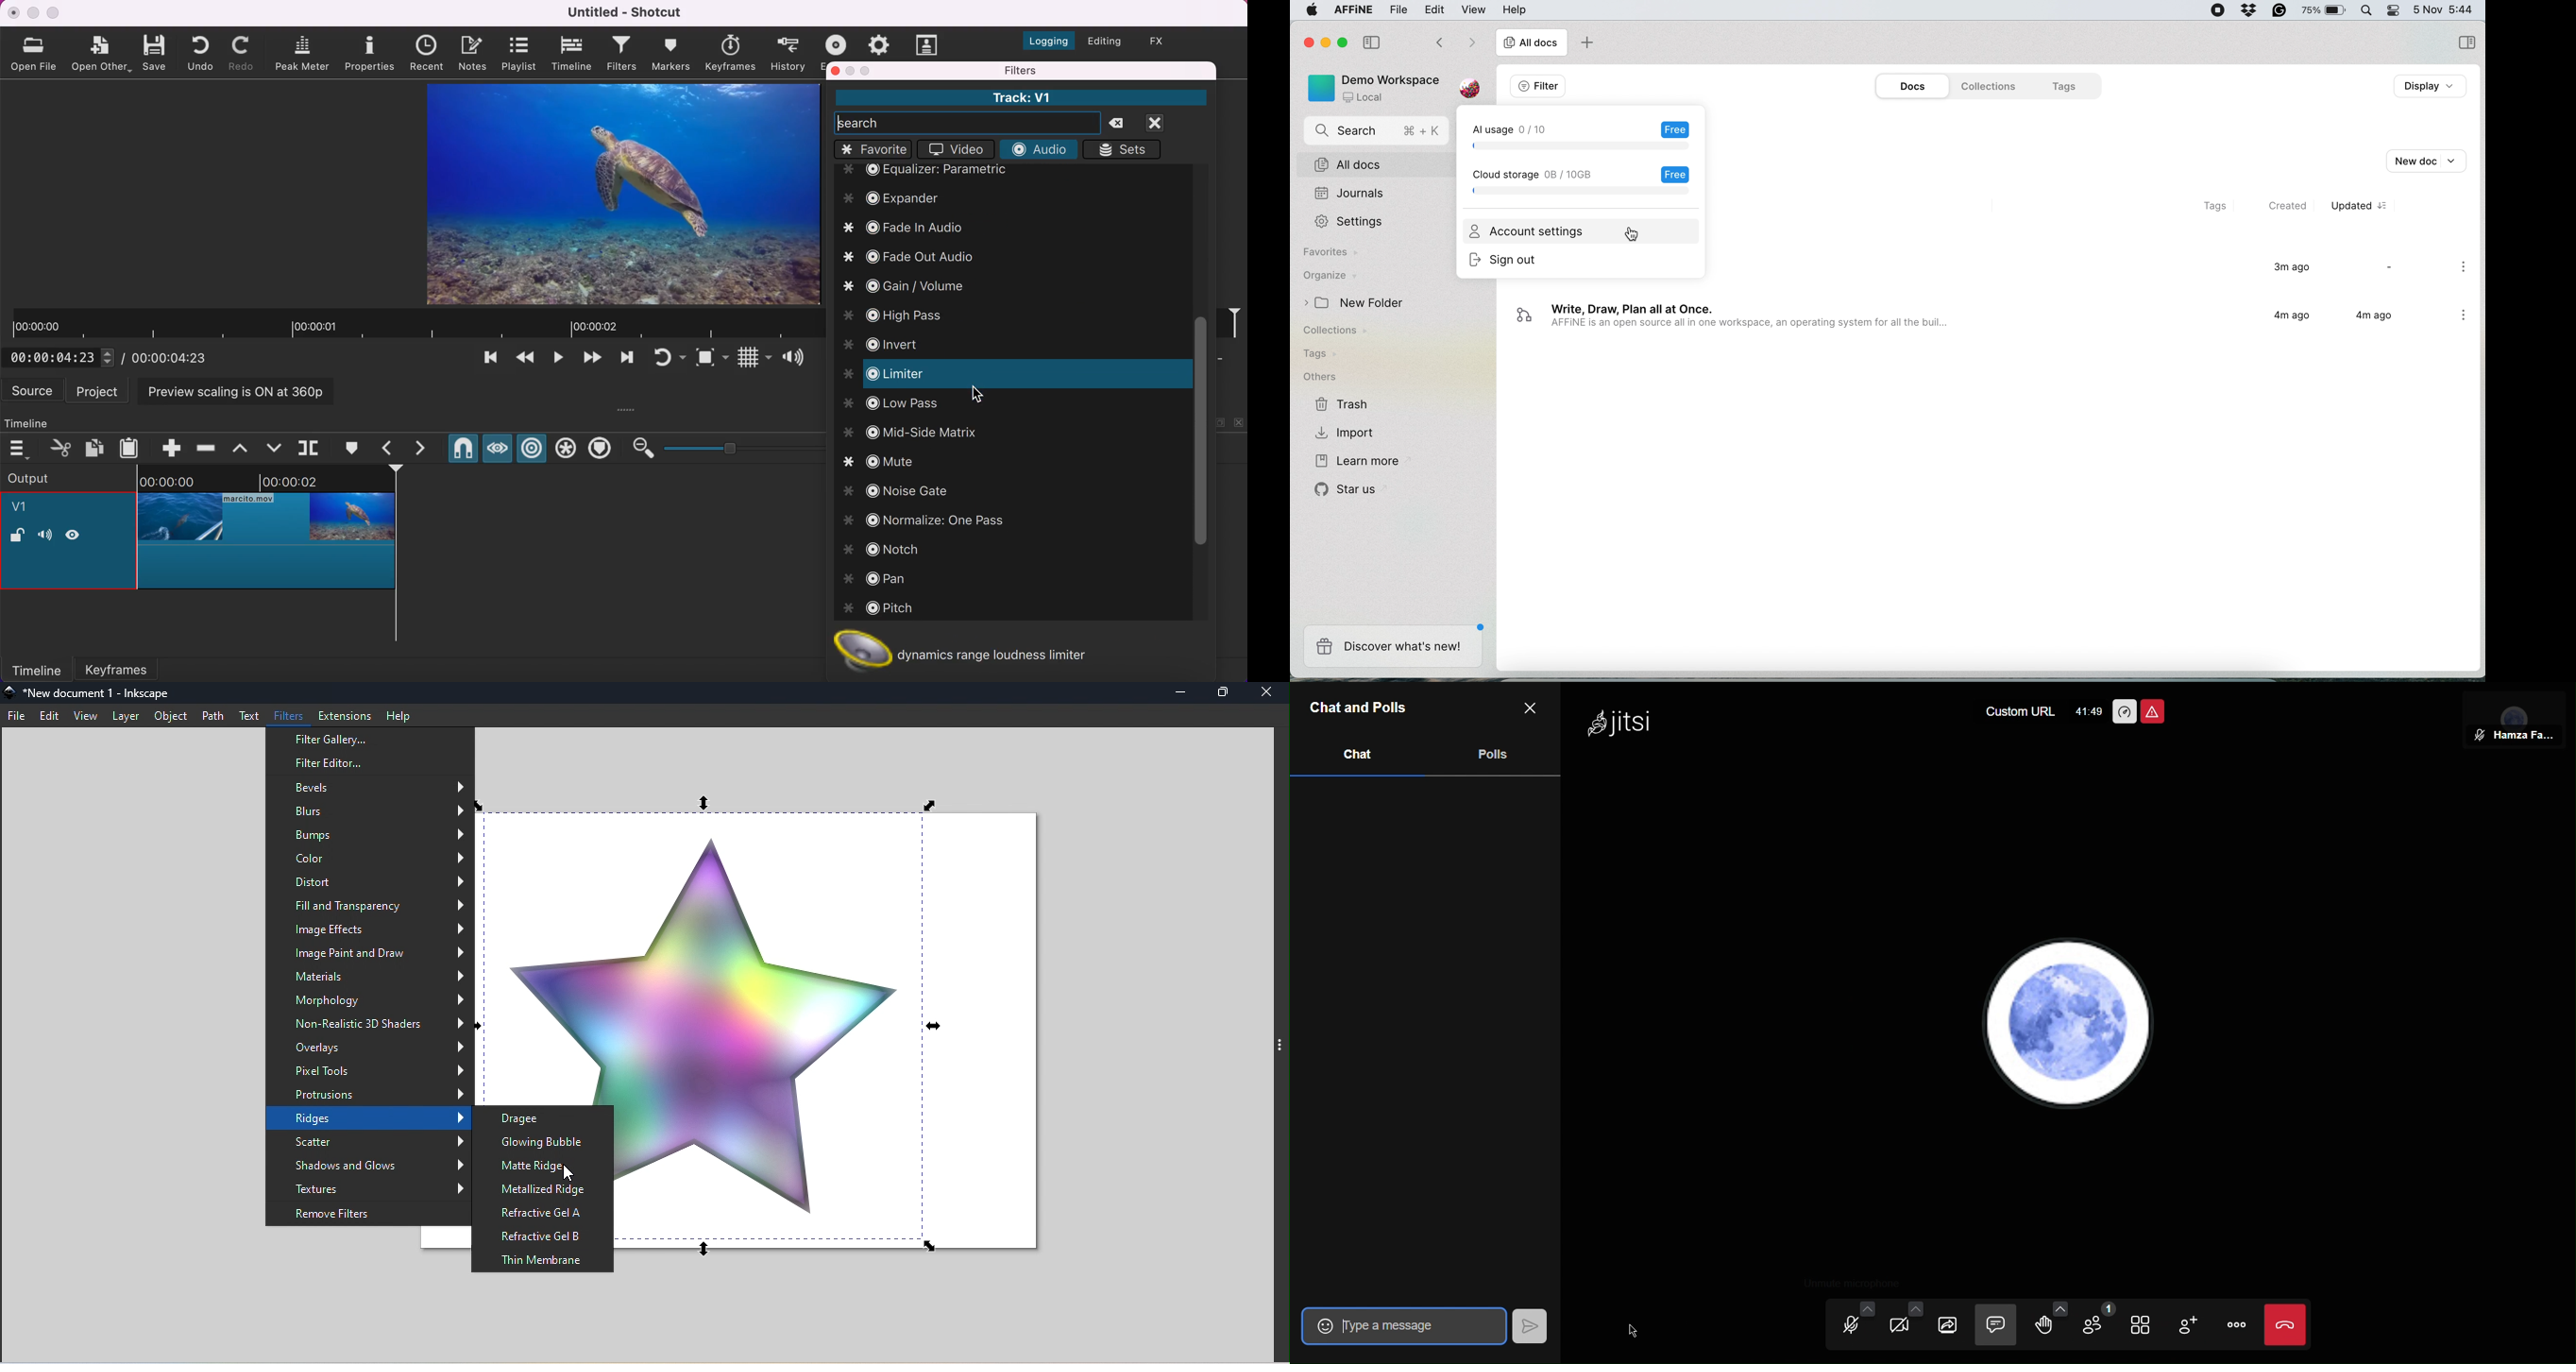 The image size is (2576, 1372). I want to click on close, so click(1307, 42).